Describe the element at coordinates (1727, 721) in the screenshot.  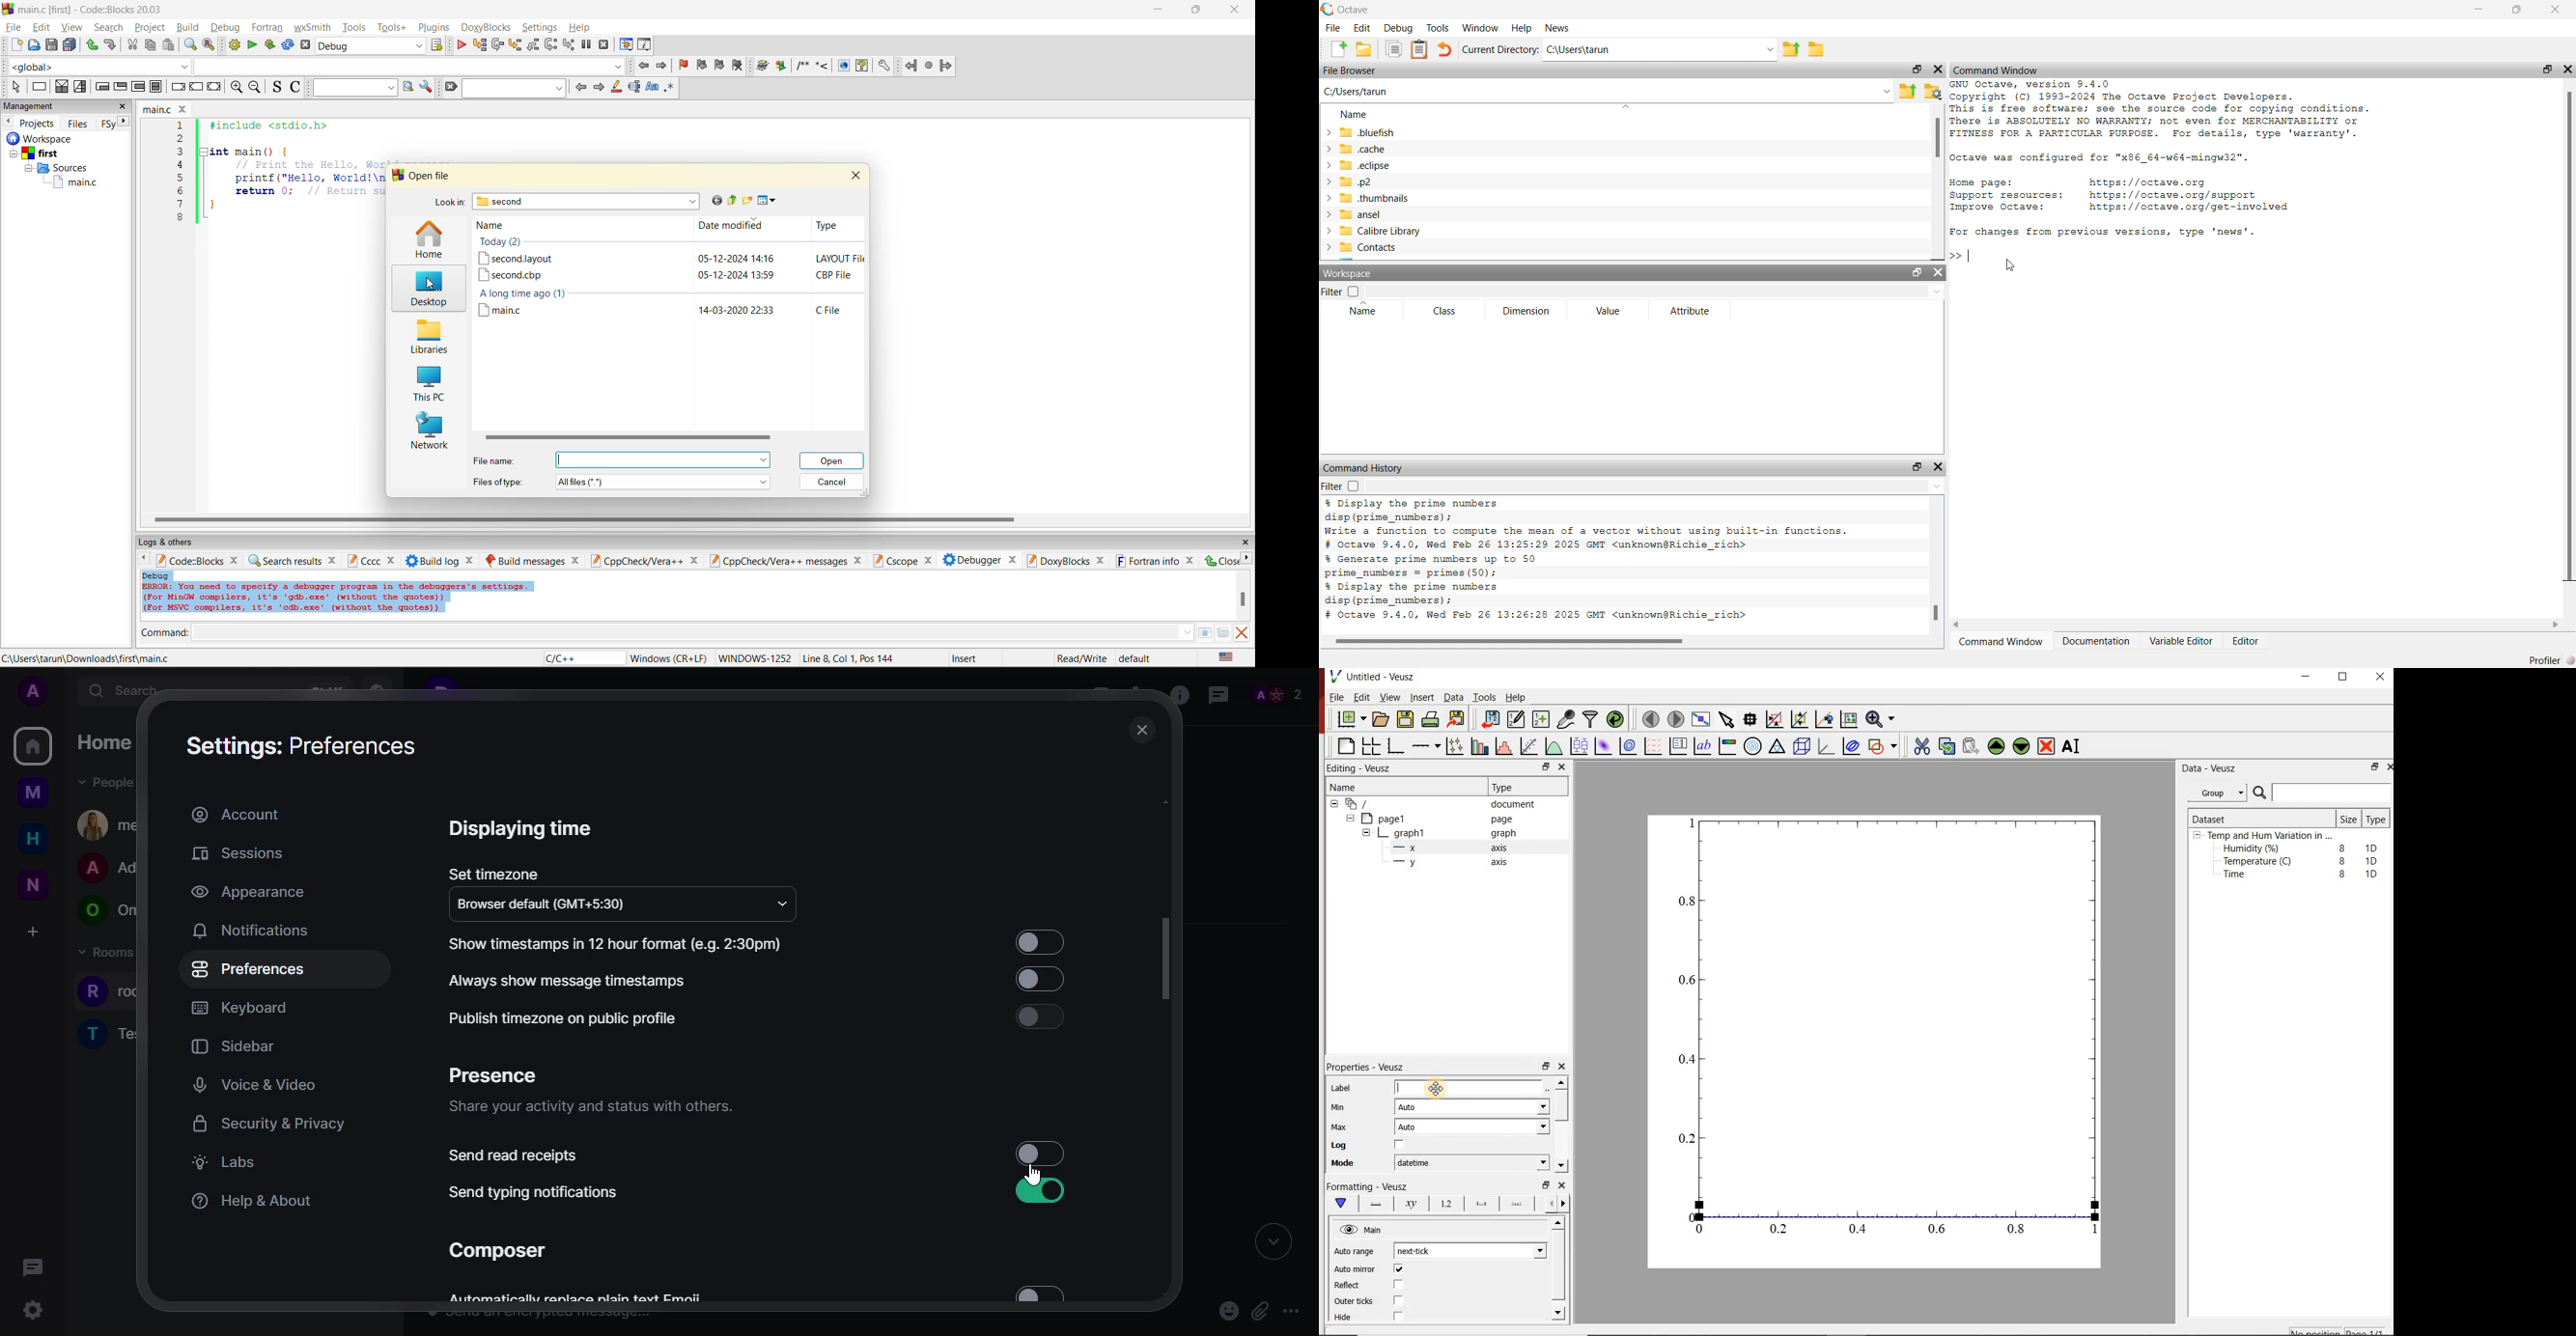
I see `select items from the graph or scroll` at that location.